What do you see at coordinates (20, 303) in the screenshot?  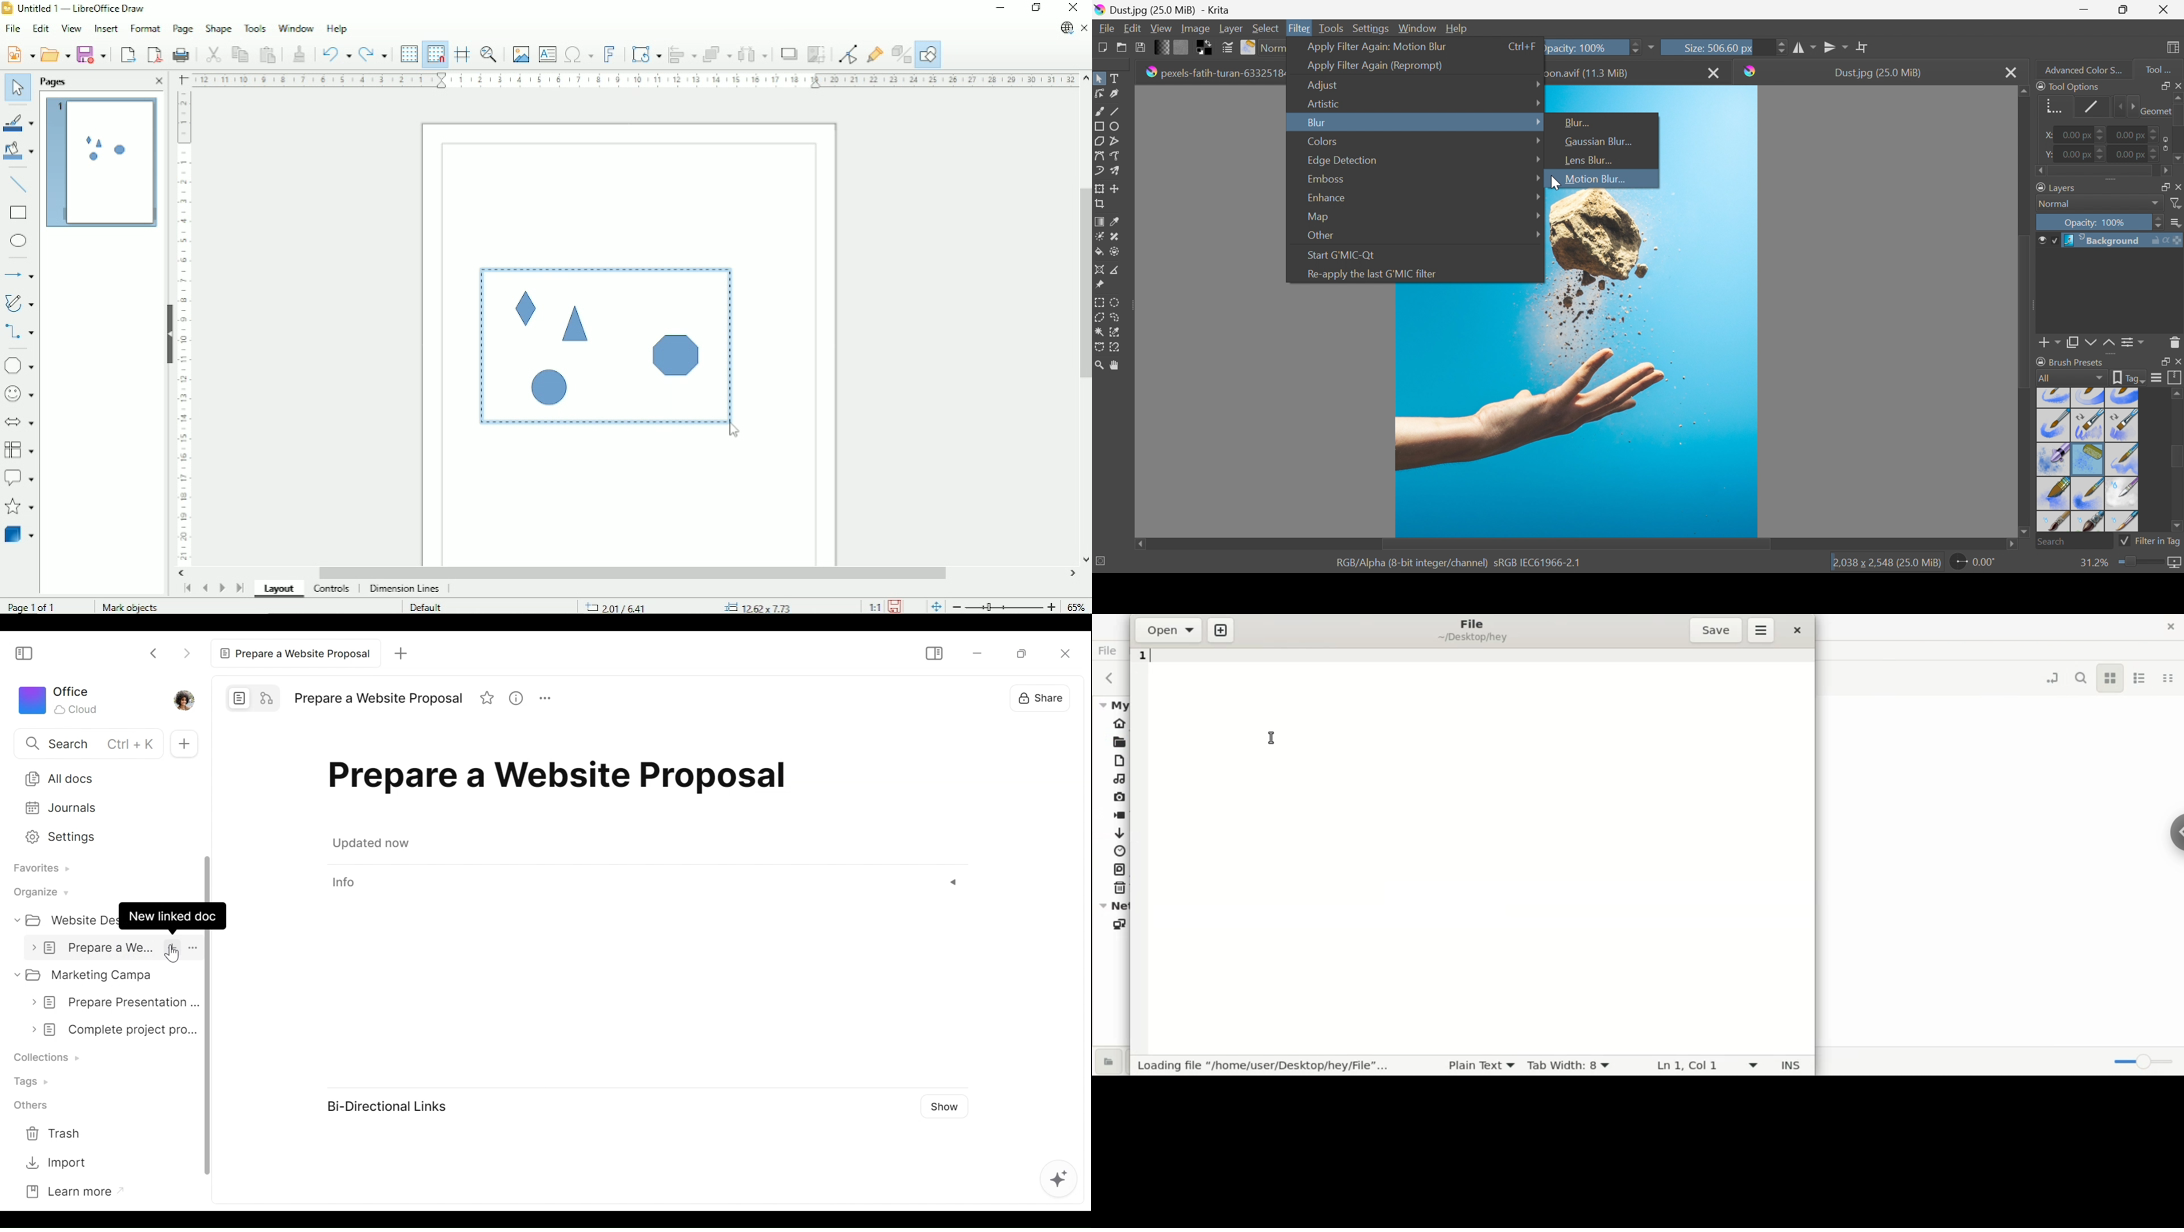 I see `Curves and polygons` at bounding box center [20, 303].